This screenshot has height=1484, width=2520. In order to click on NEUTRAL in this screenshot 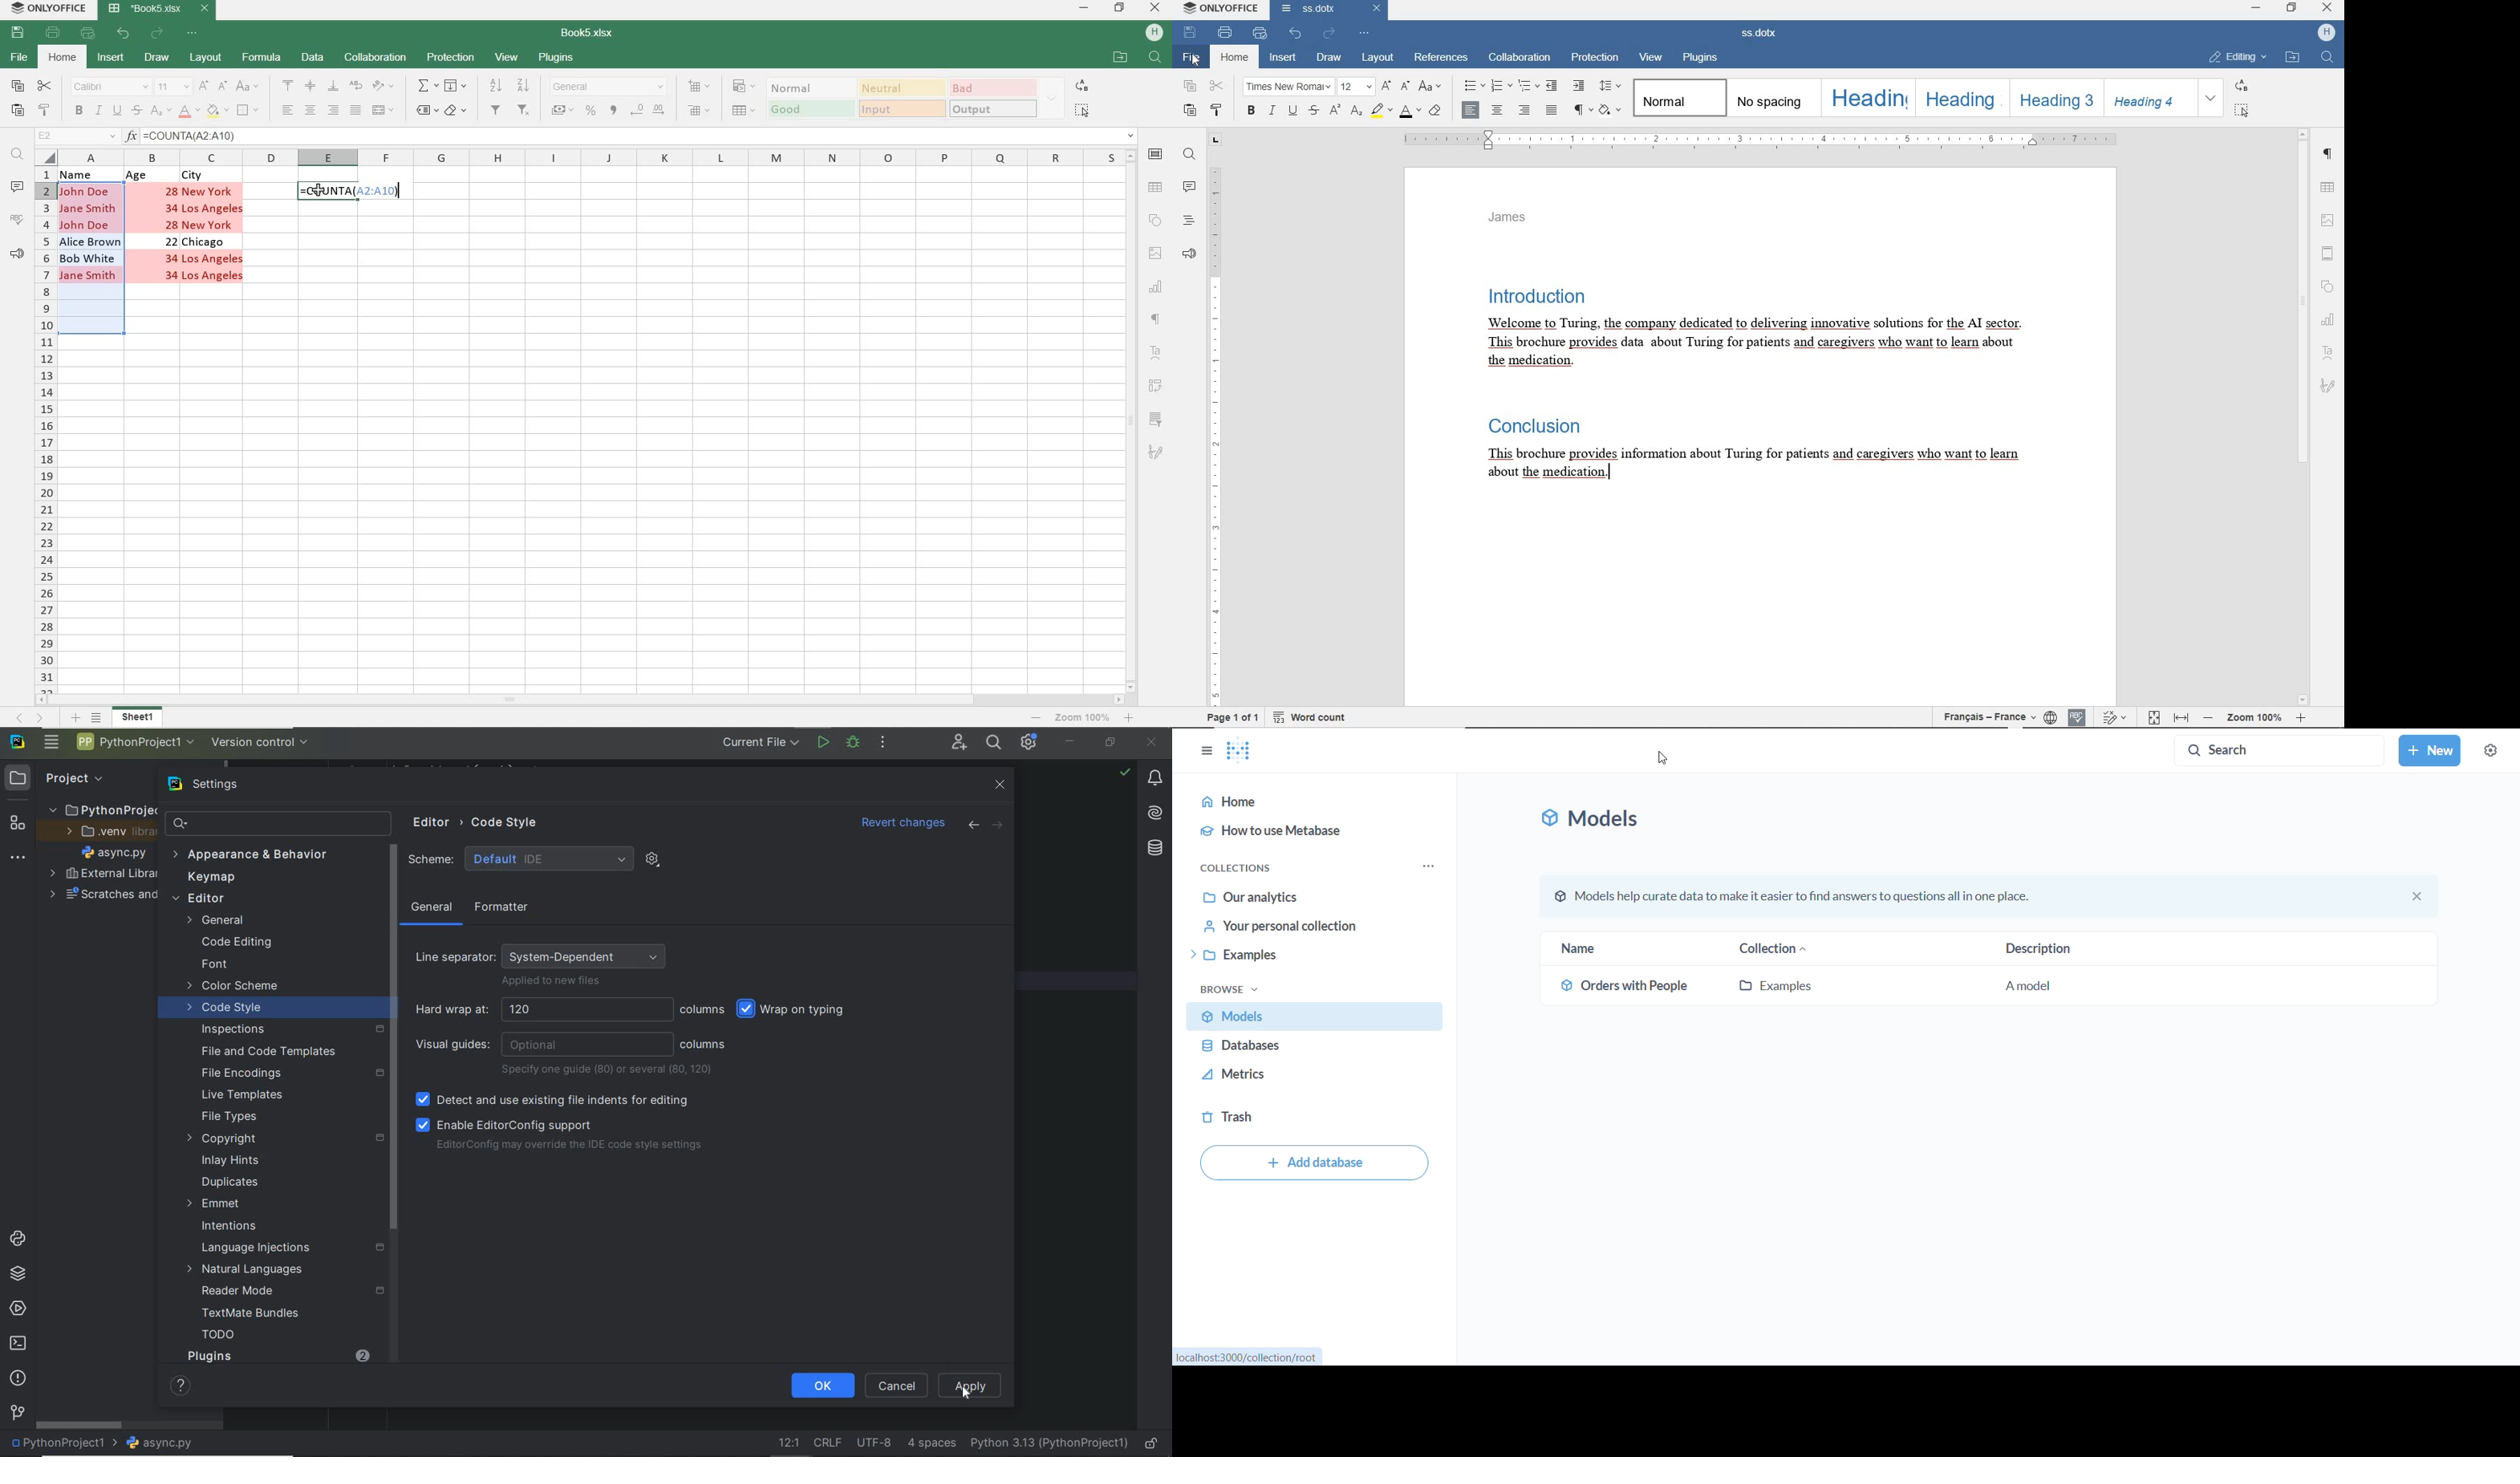, I will do `click(901, 87)`.